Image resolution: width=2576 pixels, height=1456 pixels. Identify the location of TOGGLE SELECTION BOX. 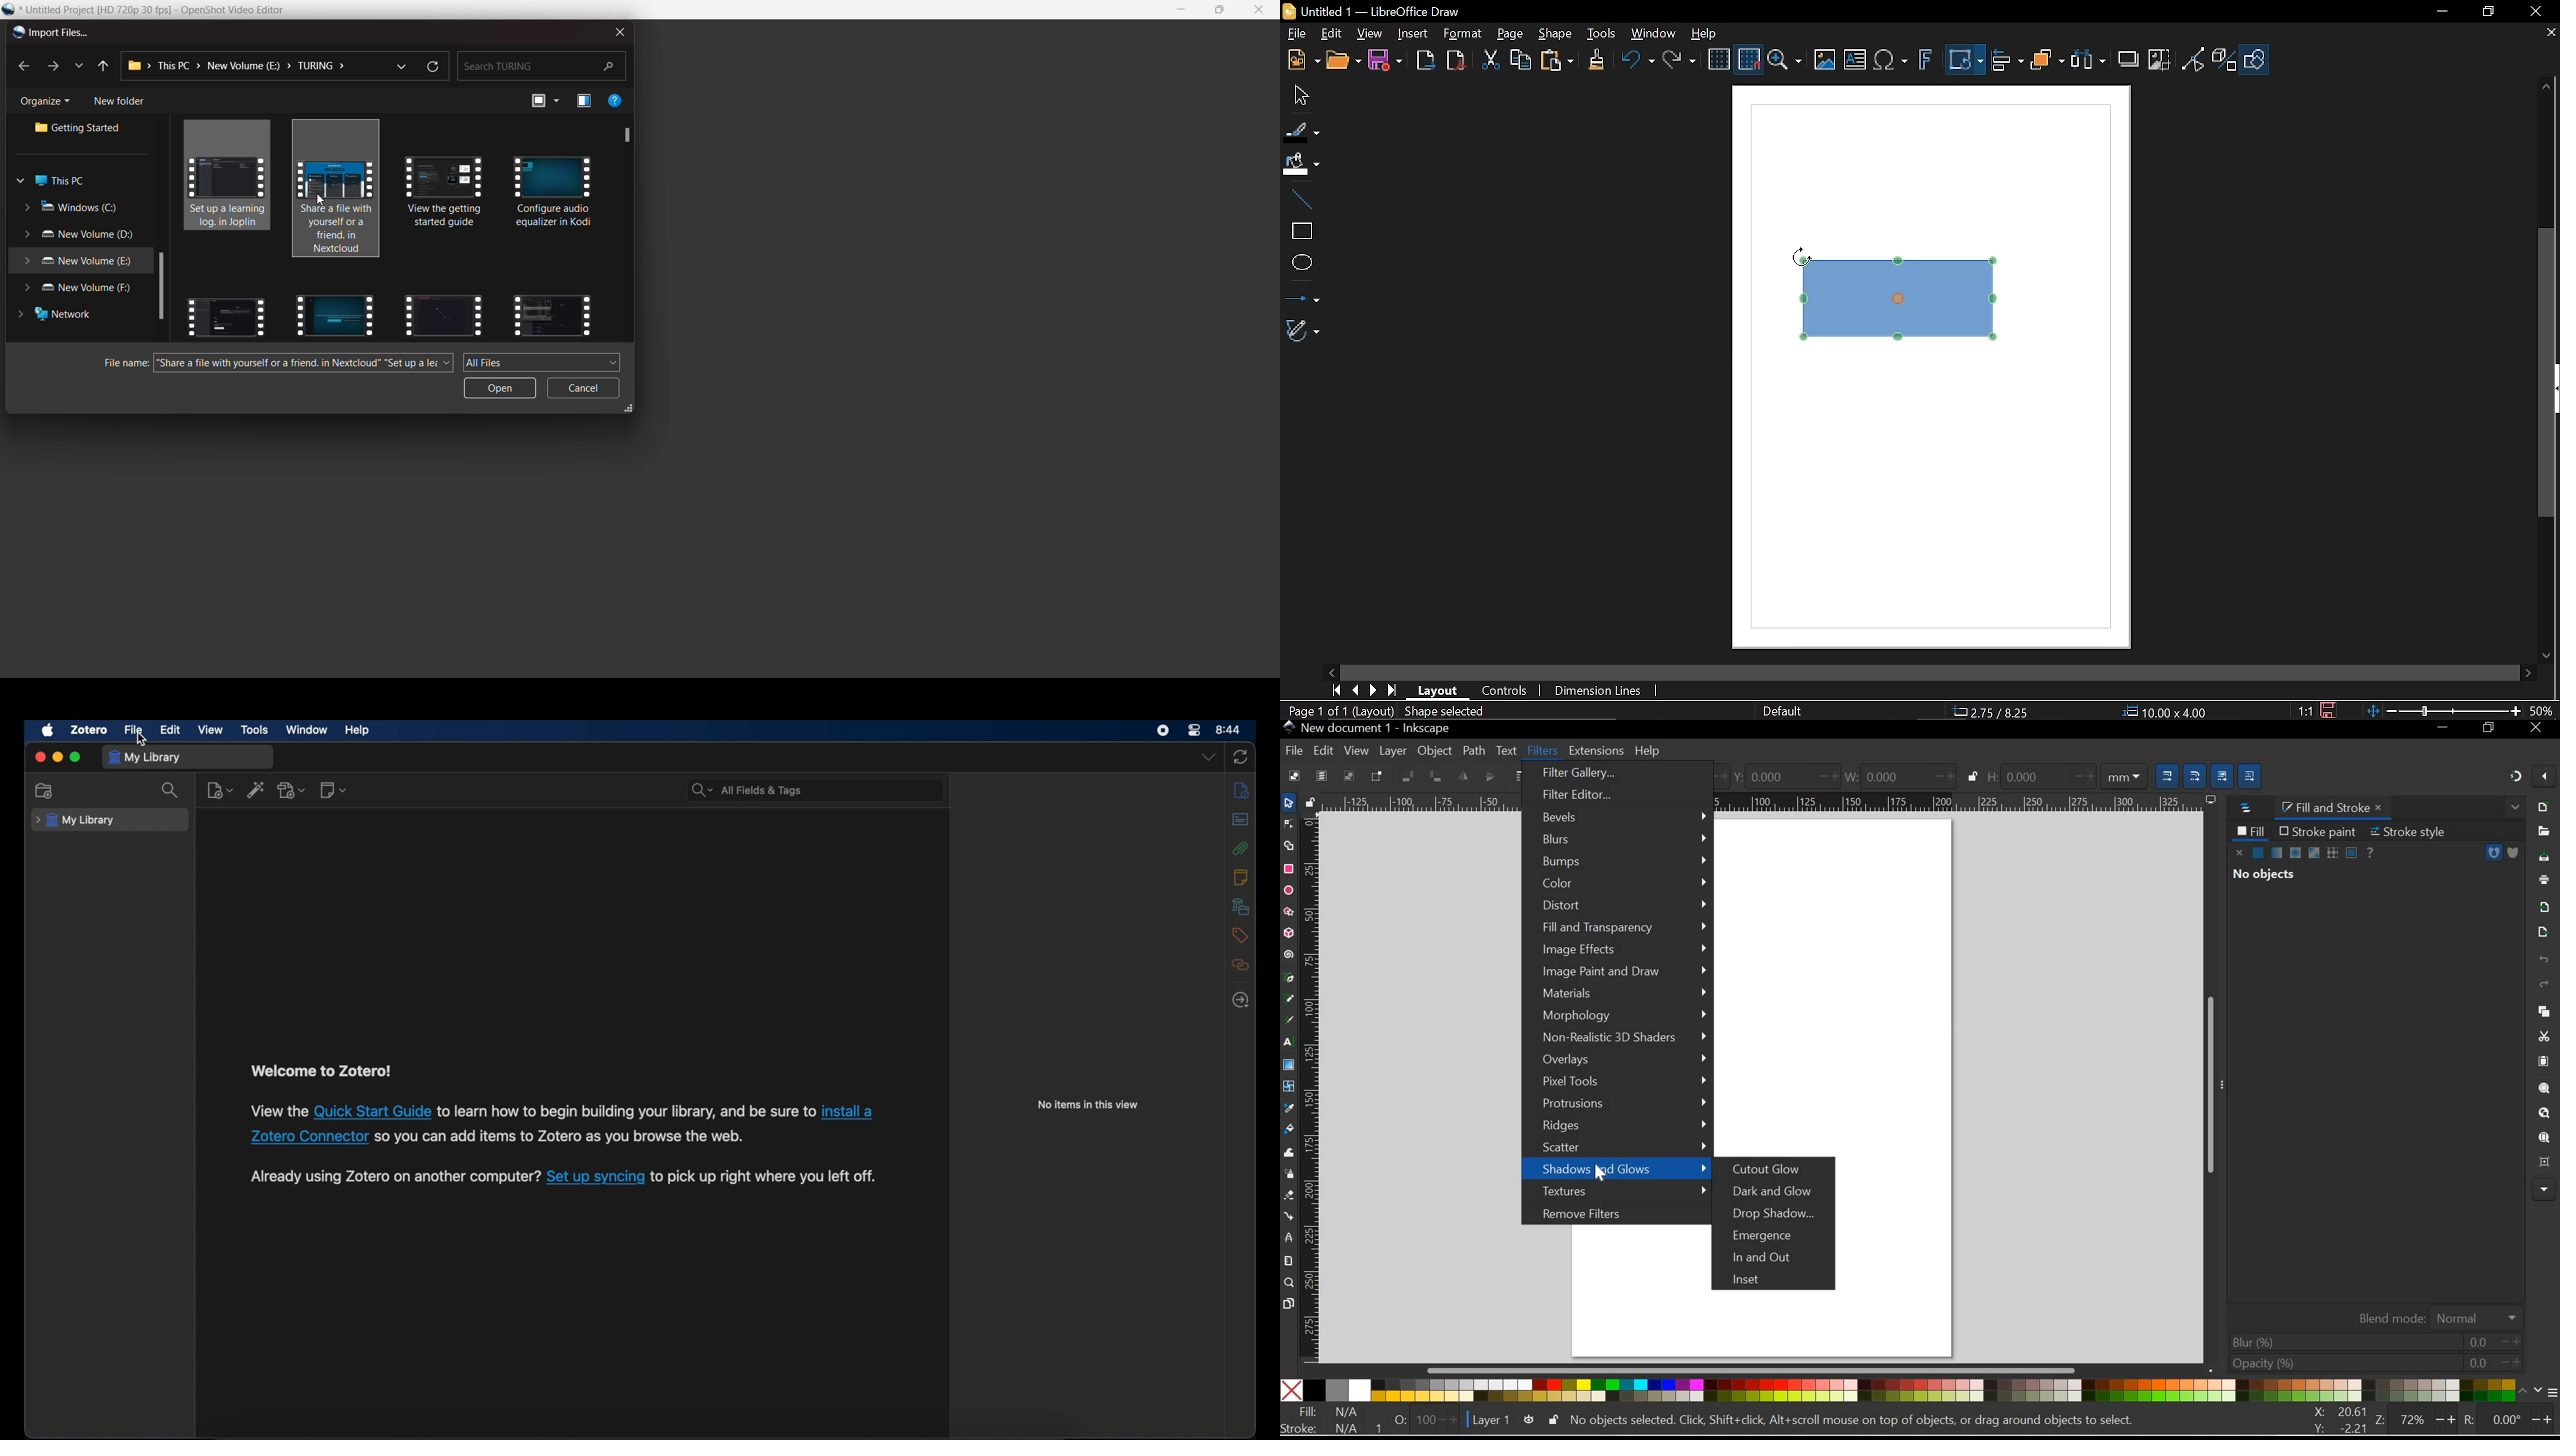
(1379, 776).